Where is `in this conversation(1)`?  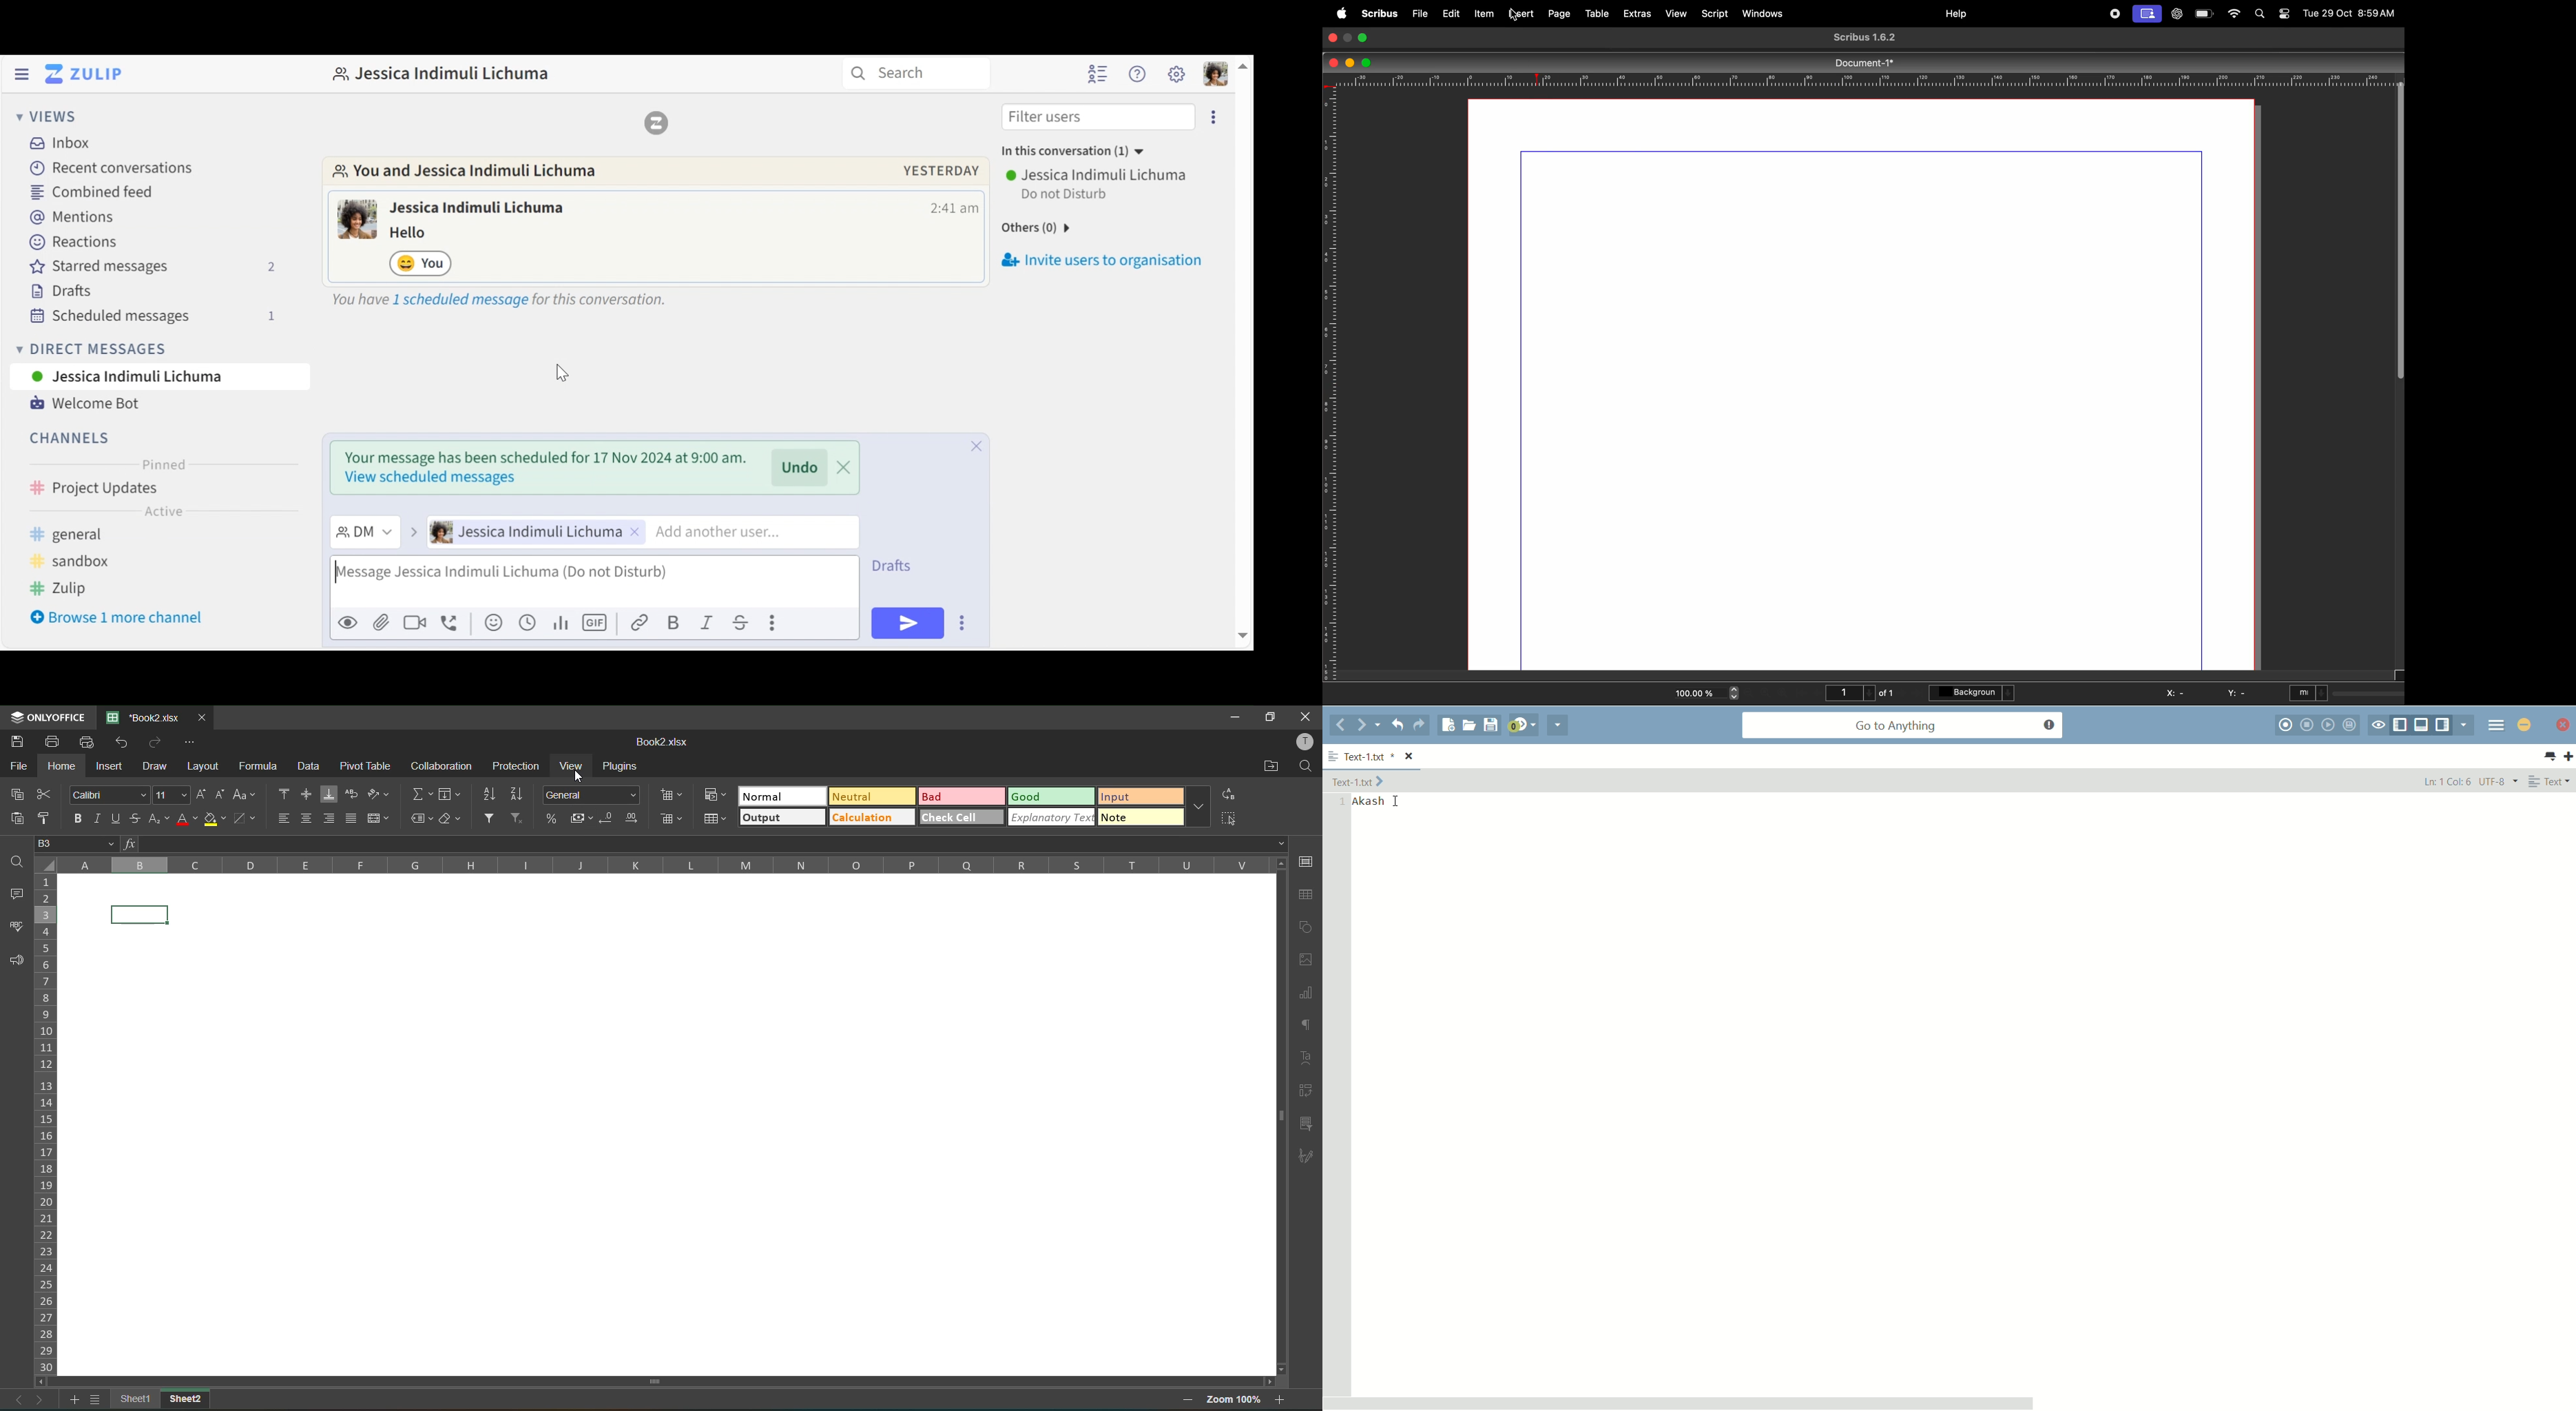
in this conversation(1) is located at coordinates (1085, 152).